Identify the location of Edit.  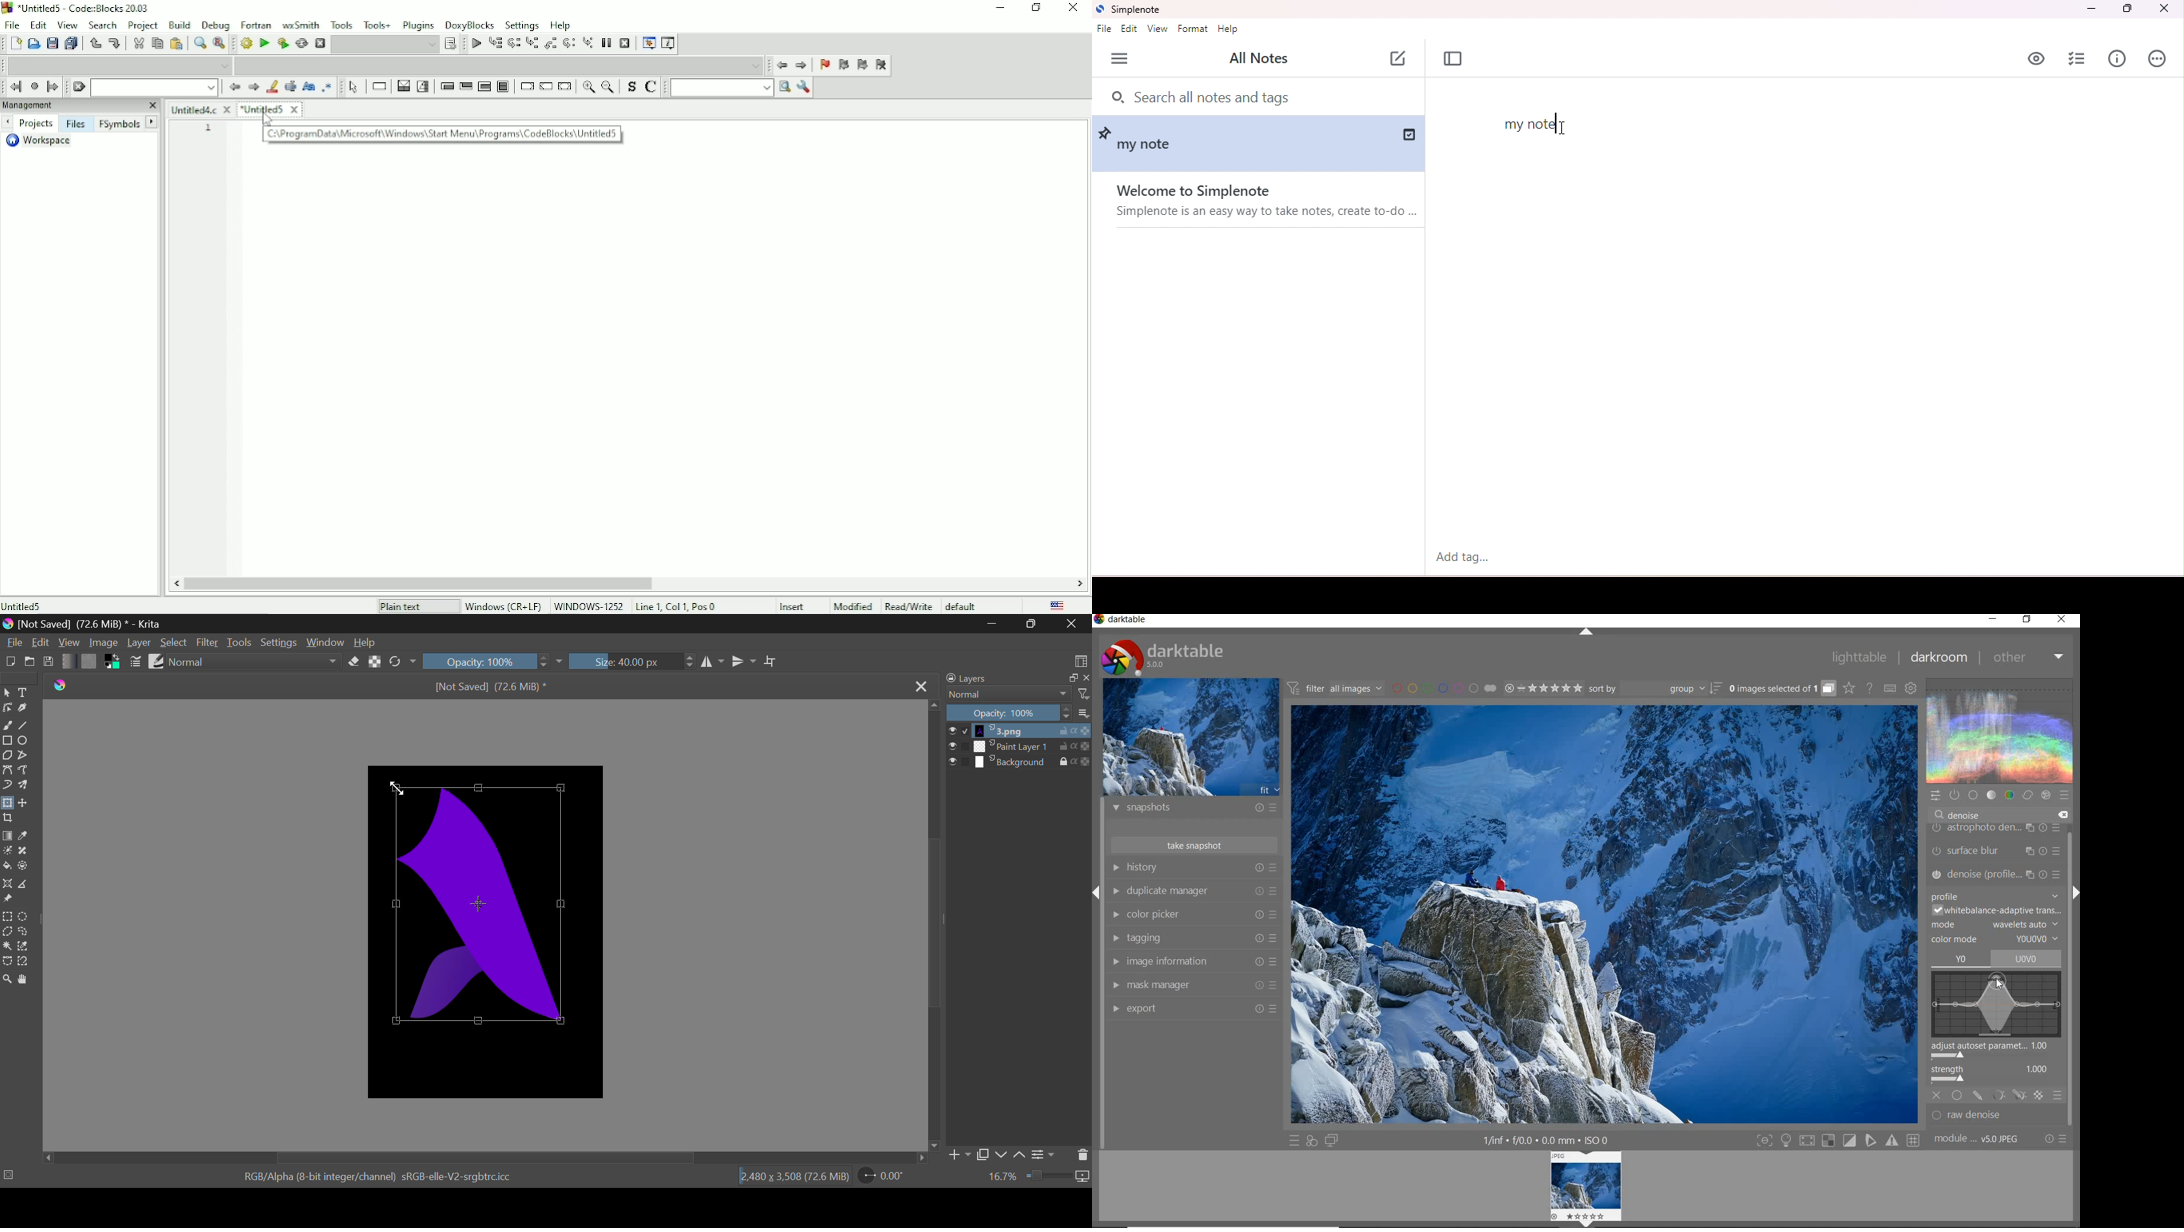
(42, 642).